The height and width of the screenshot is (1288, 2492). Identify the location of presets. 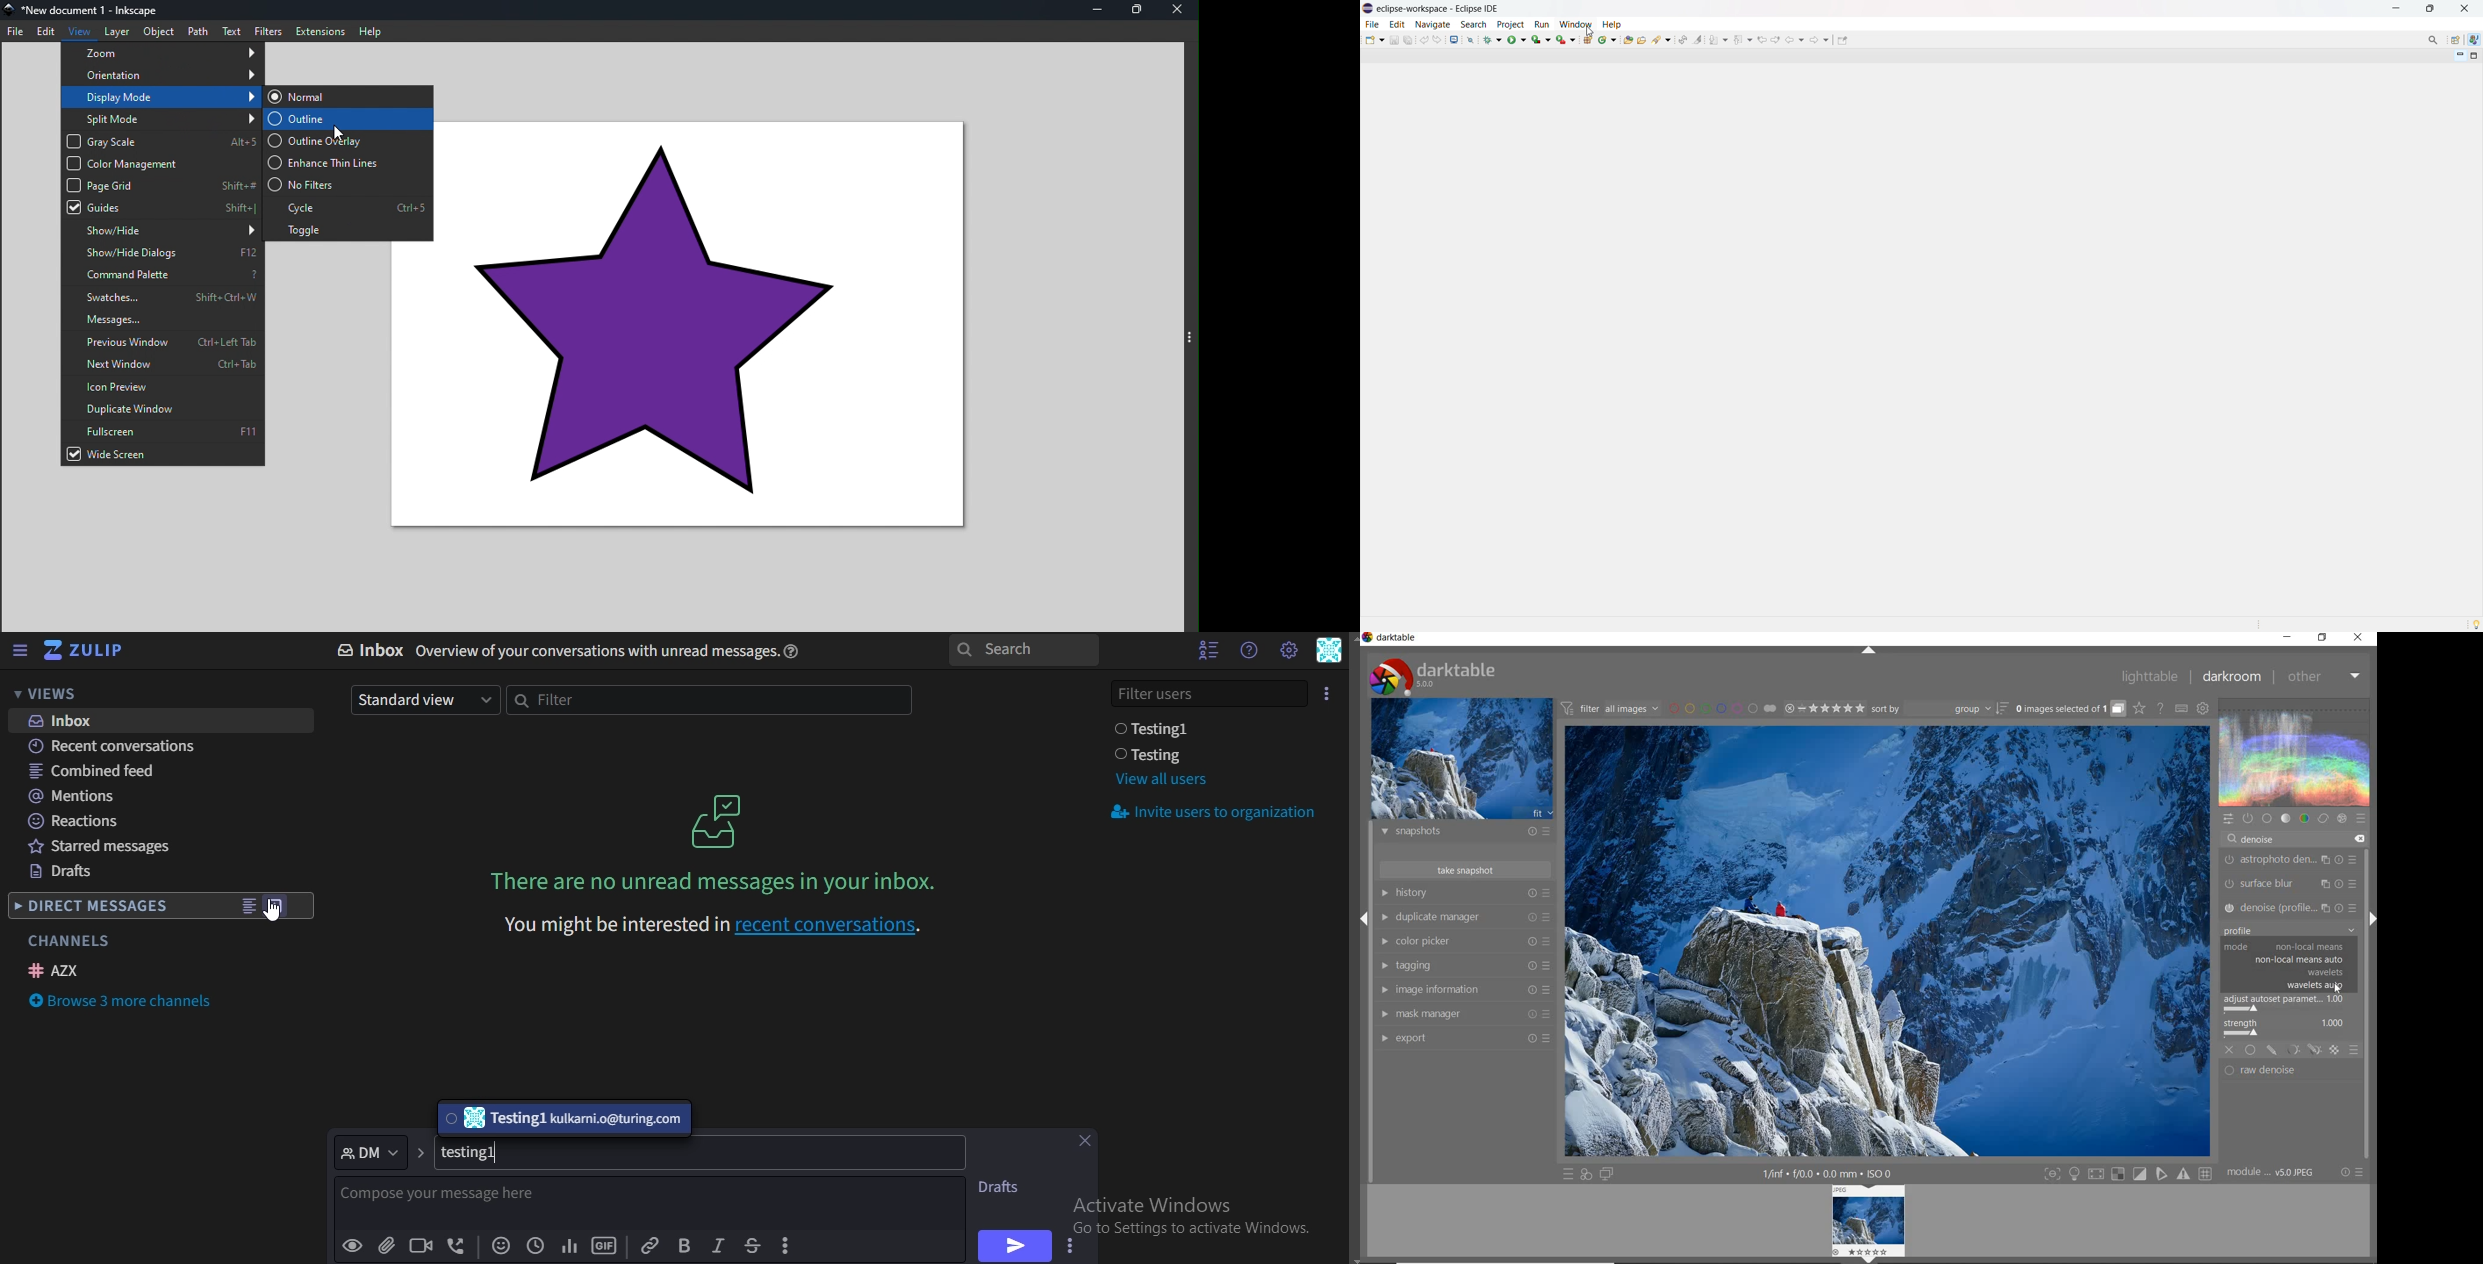
(2361, 816).